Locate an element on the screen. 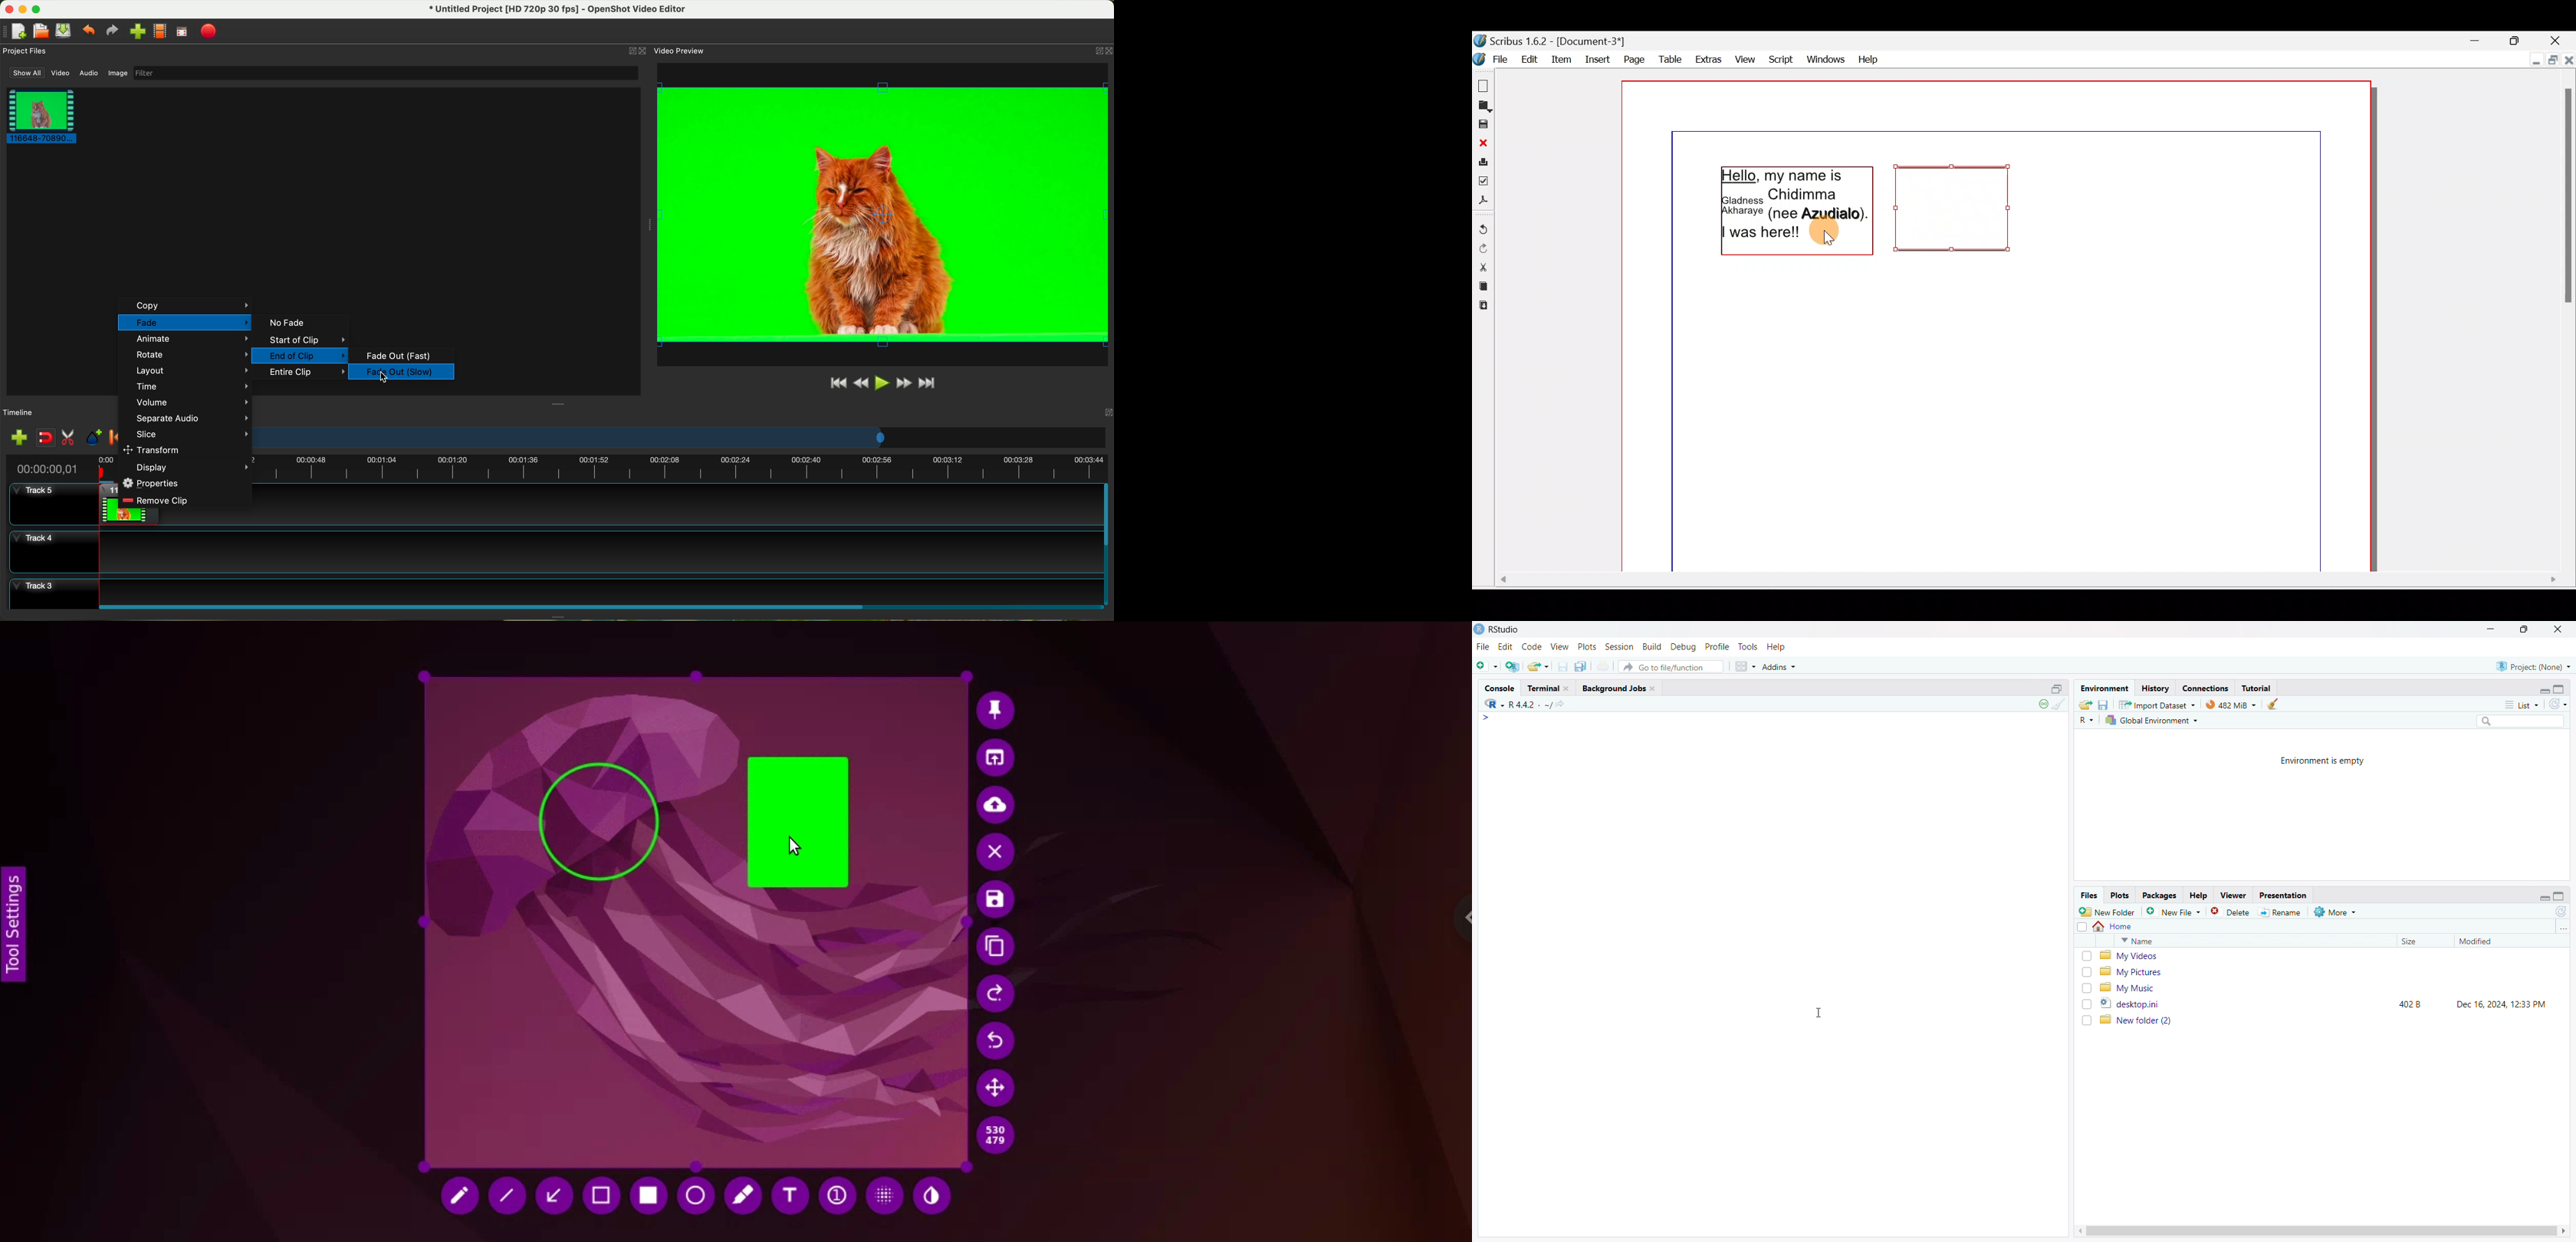 This screenshot has height=1260, width=2576. code is located at coordinates (1532, 647).